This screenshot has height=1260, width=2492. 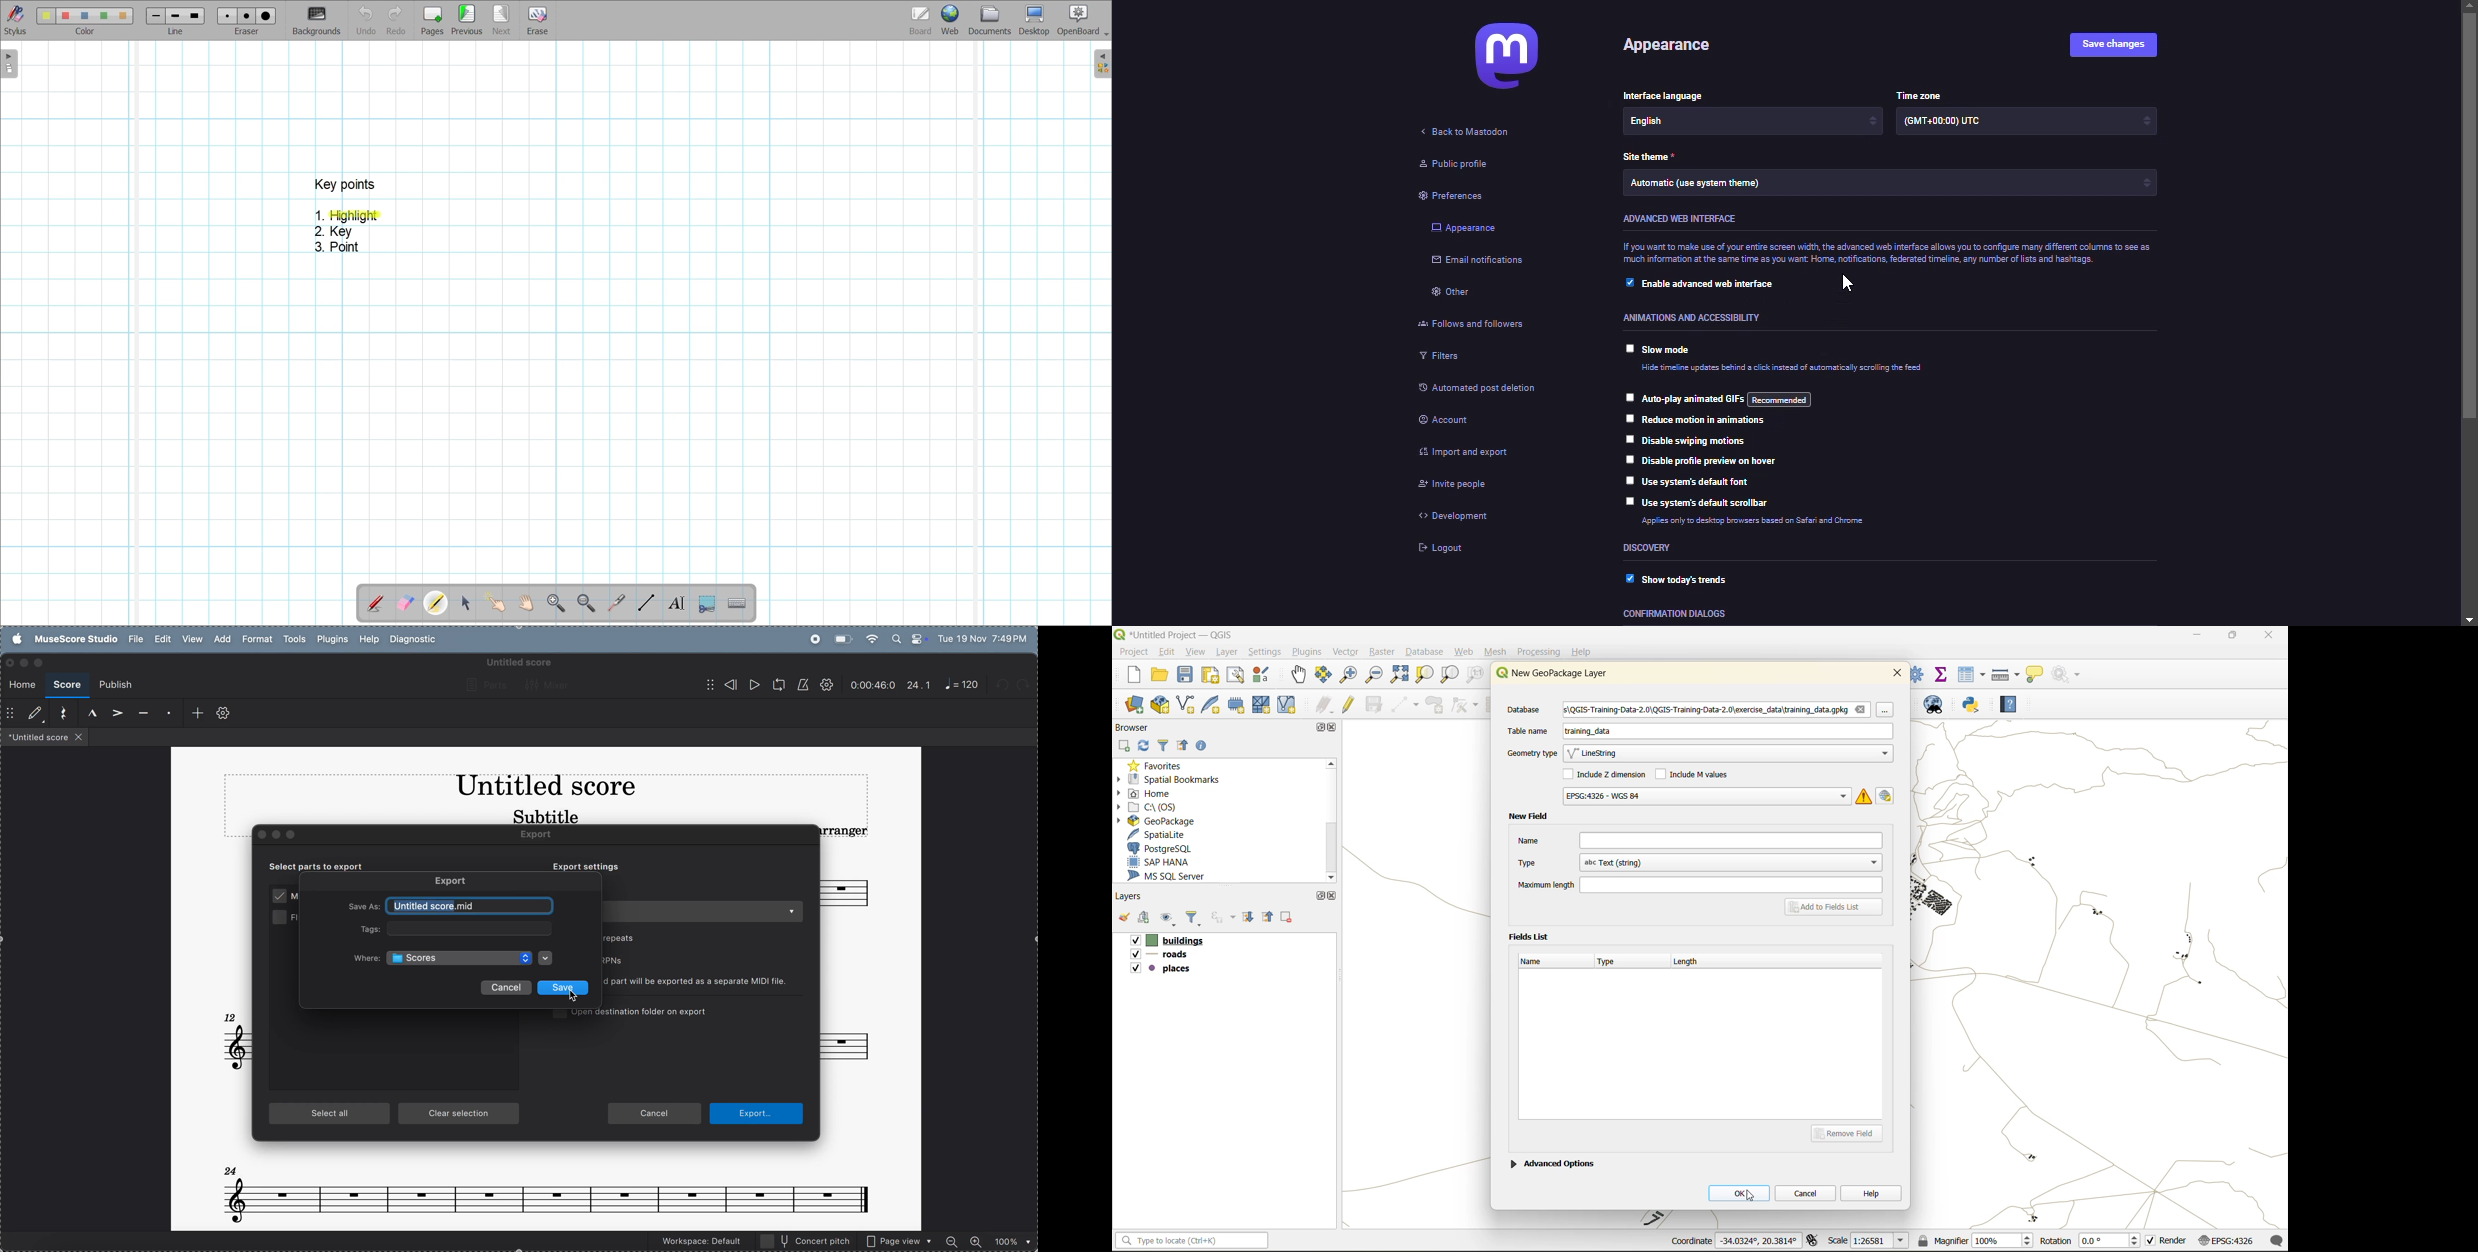 I want to click on roads, so click(x=1162, y=956).